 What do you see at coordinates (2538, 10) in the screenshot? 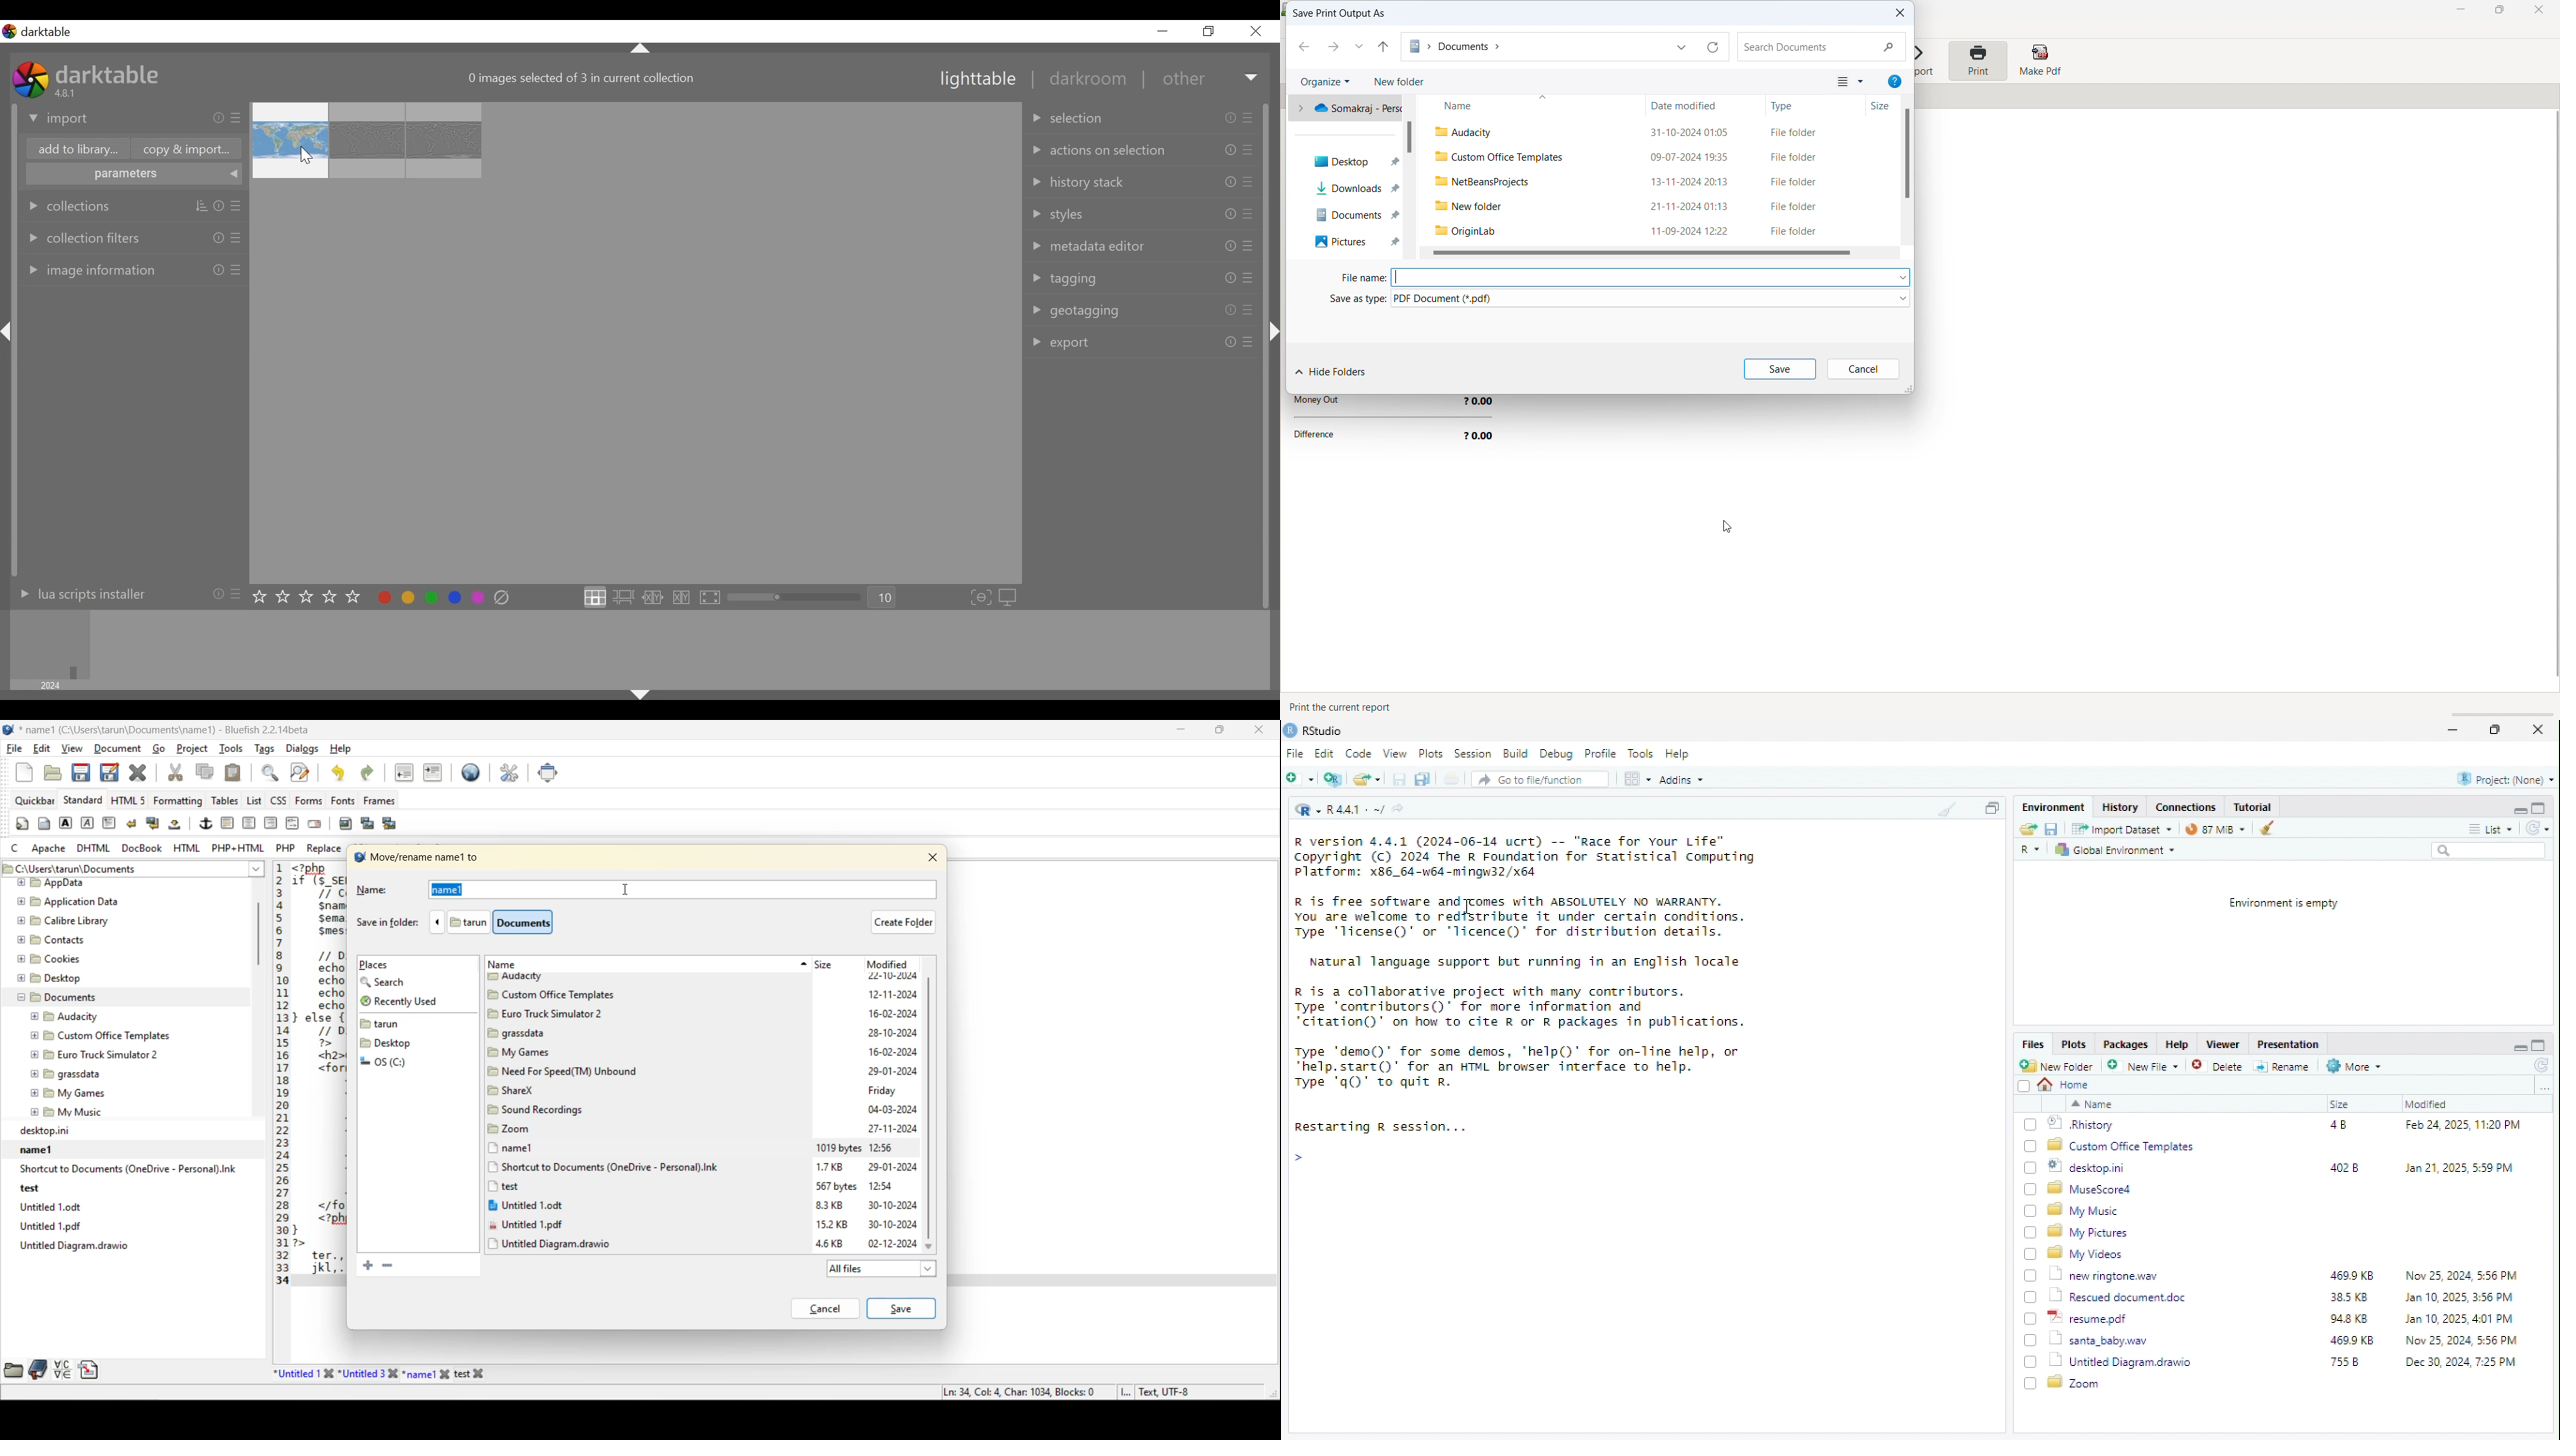
I see `close` at bounding box center [2538, 10].